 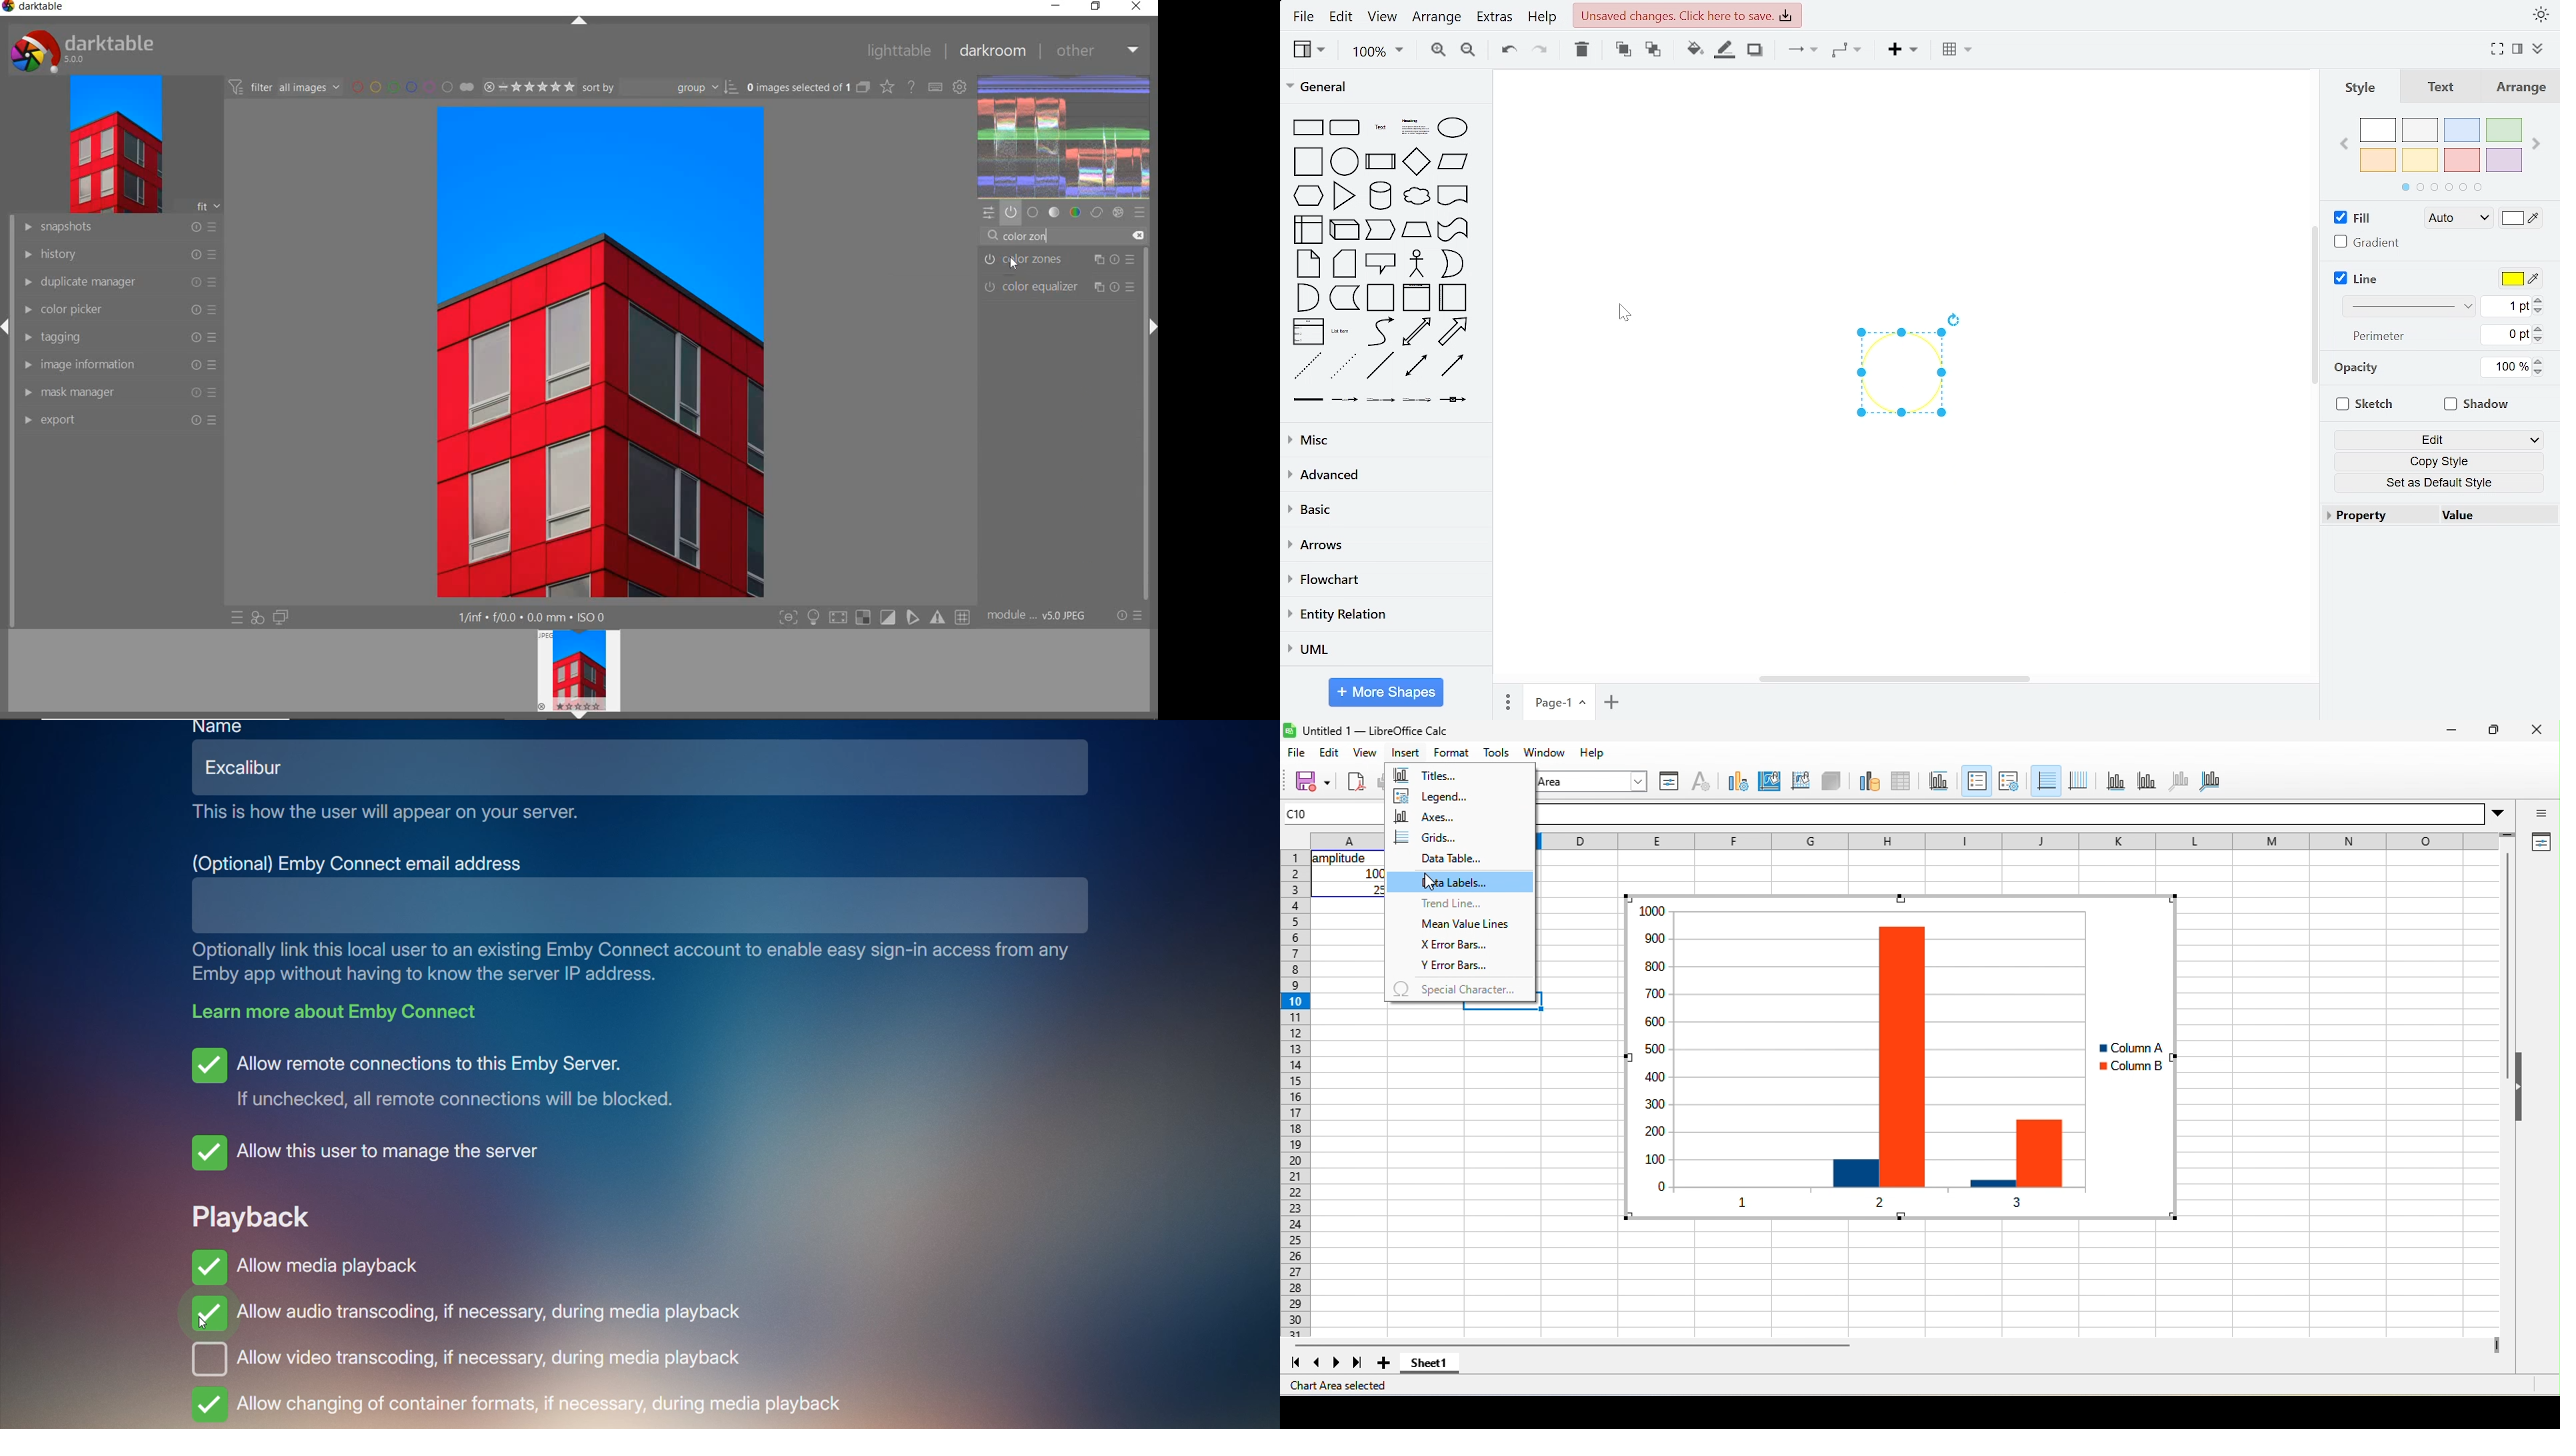 I want to click on export, so click(x=121, y=421).